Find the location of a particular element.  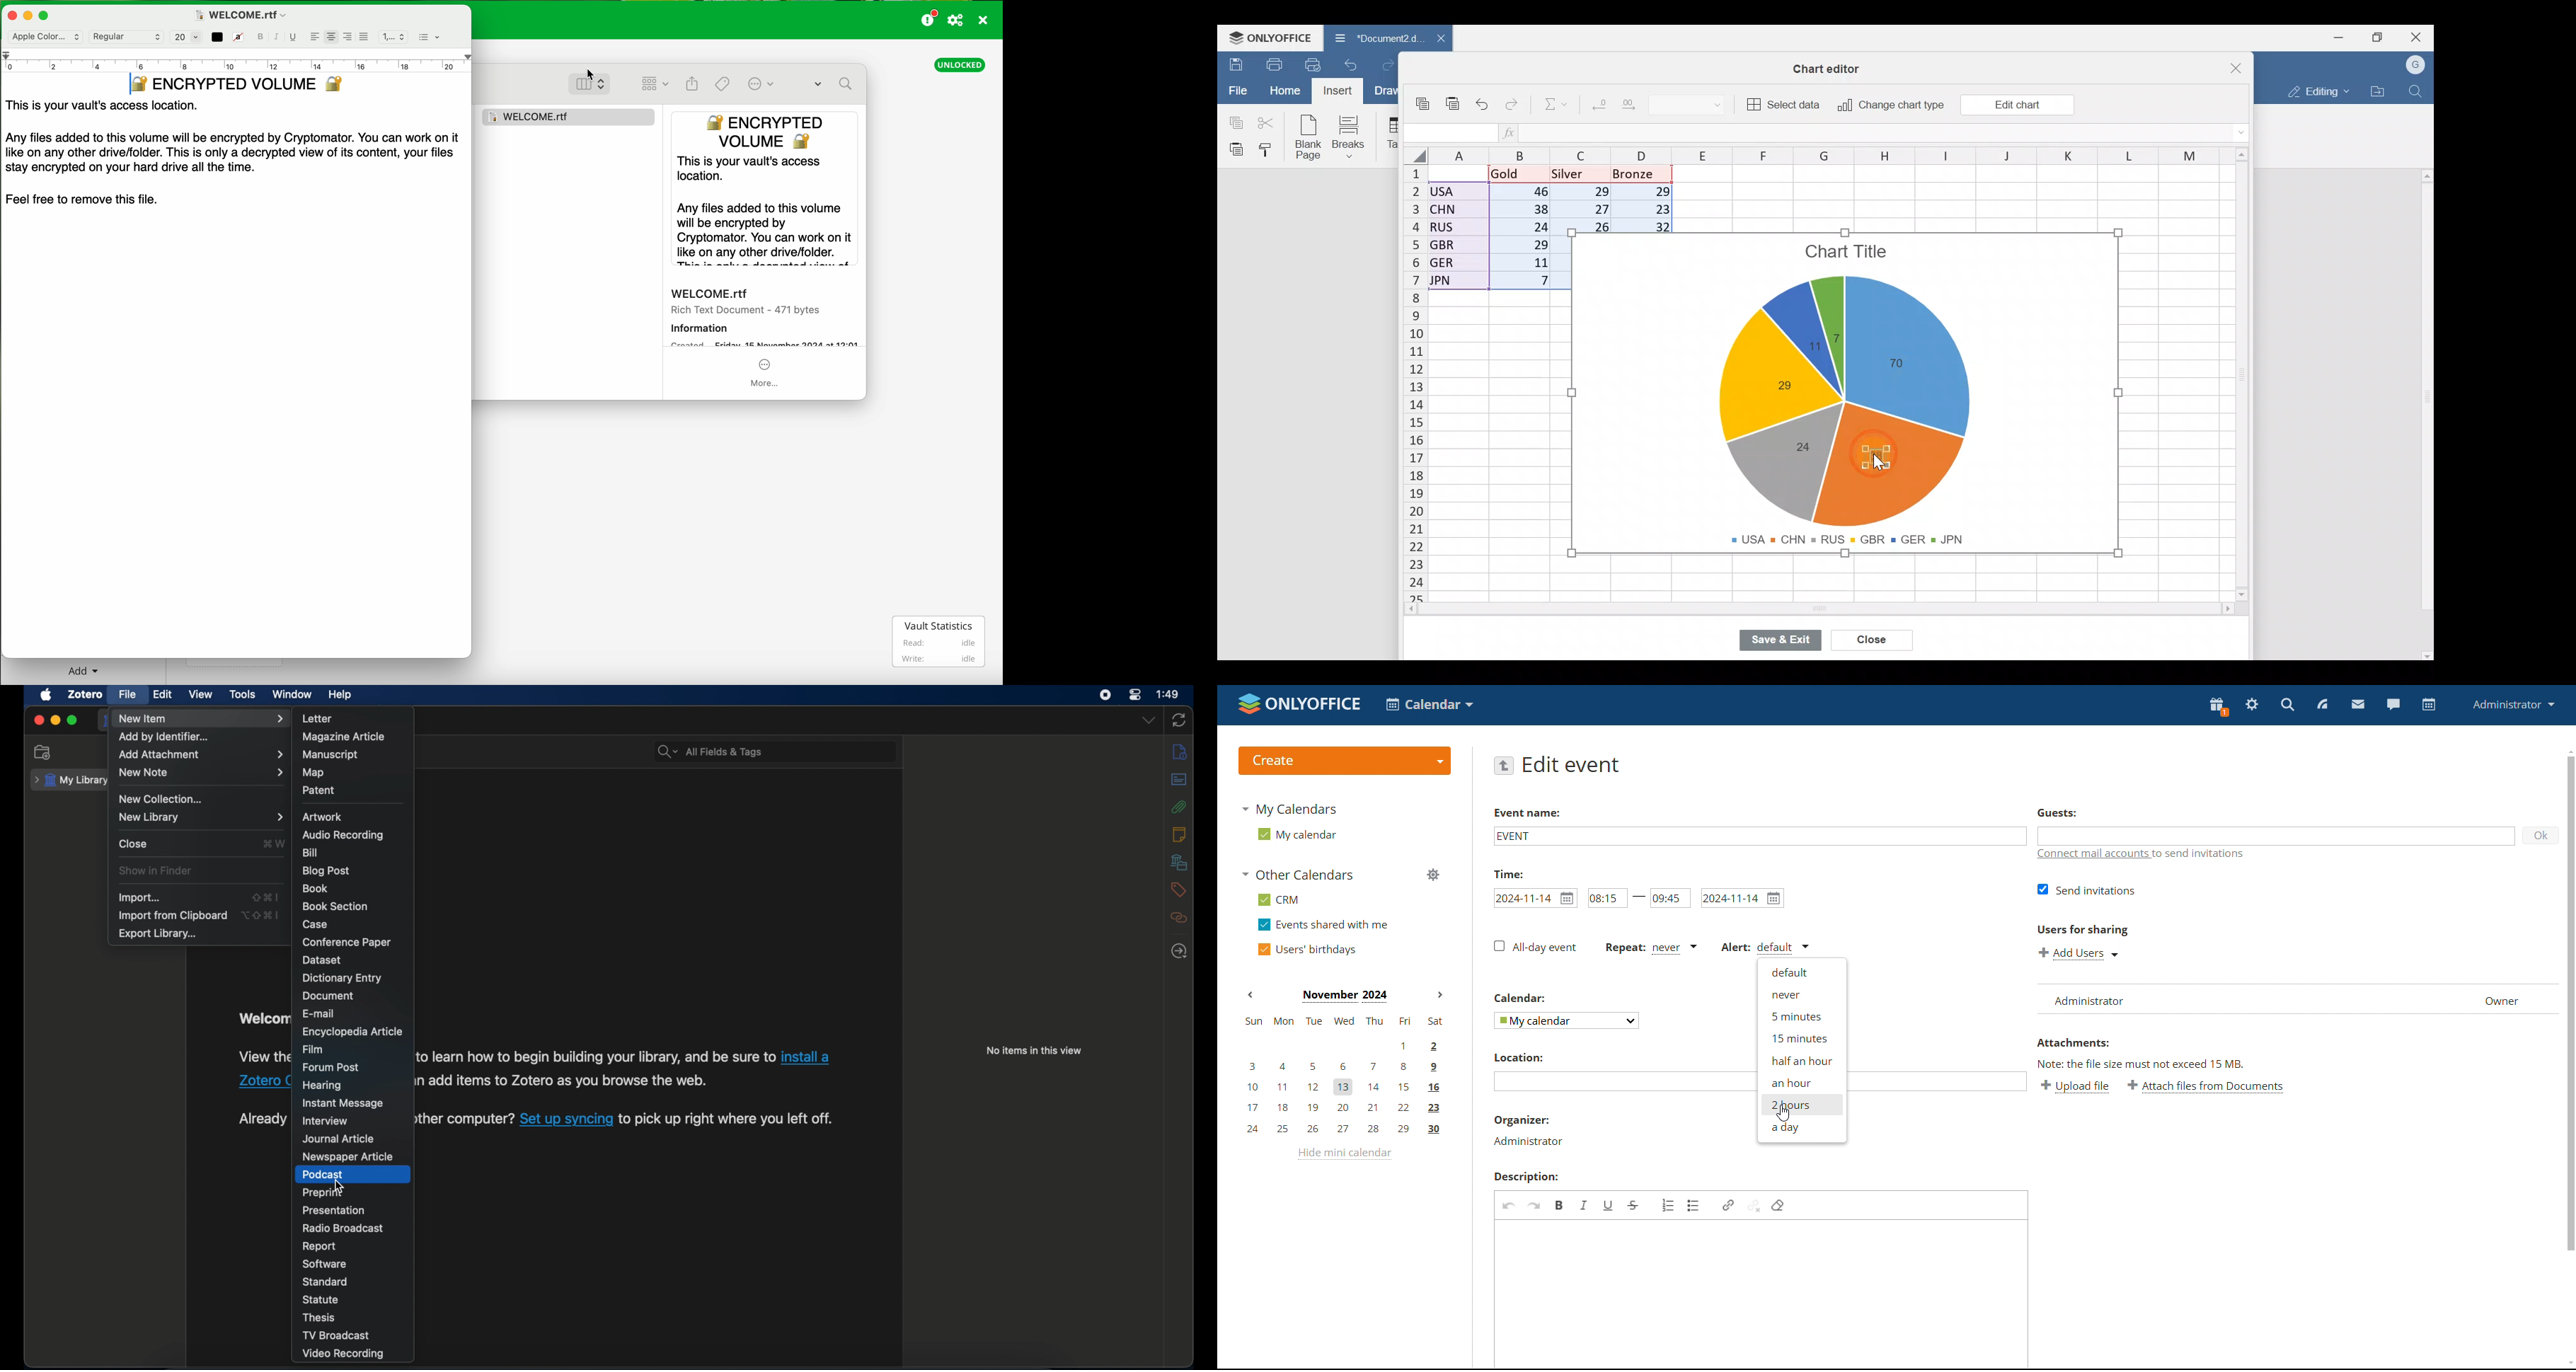

manuscript is located at coordinates (331, 755).